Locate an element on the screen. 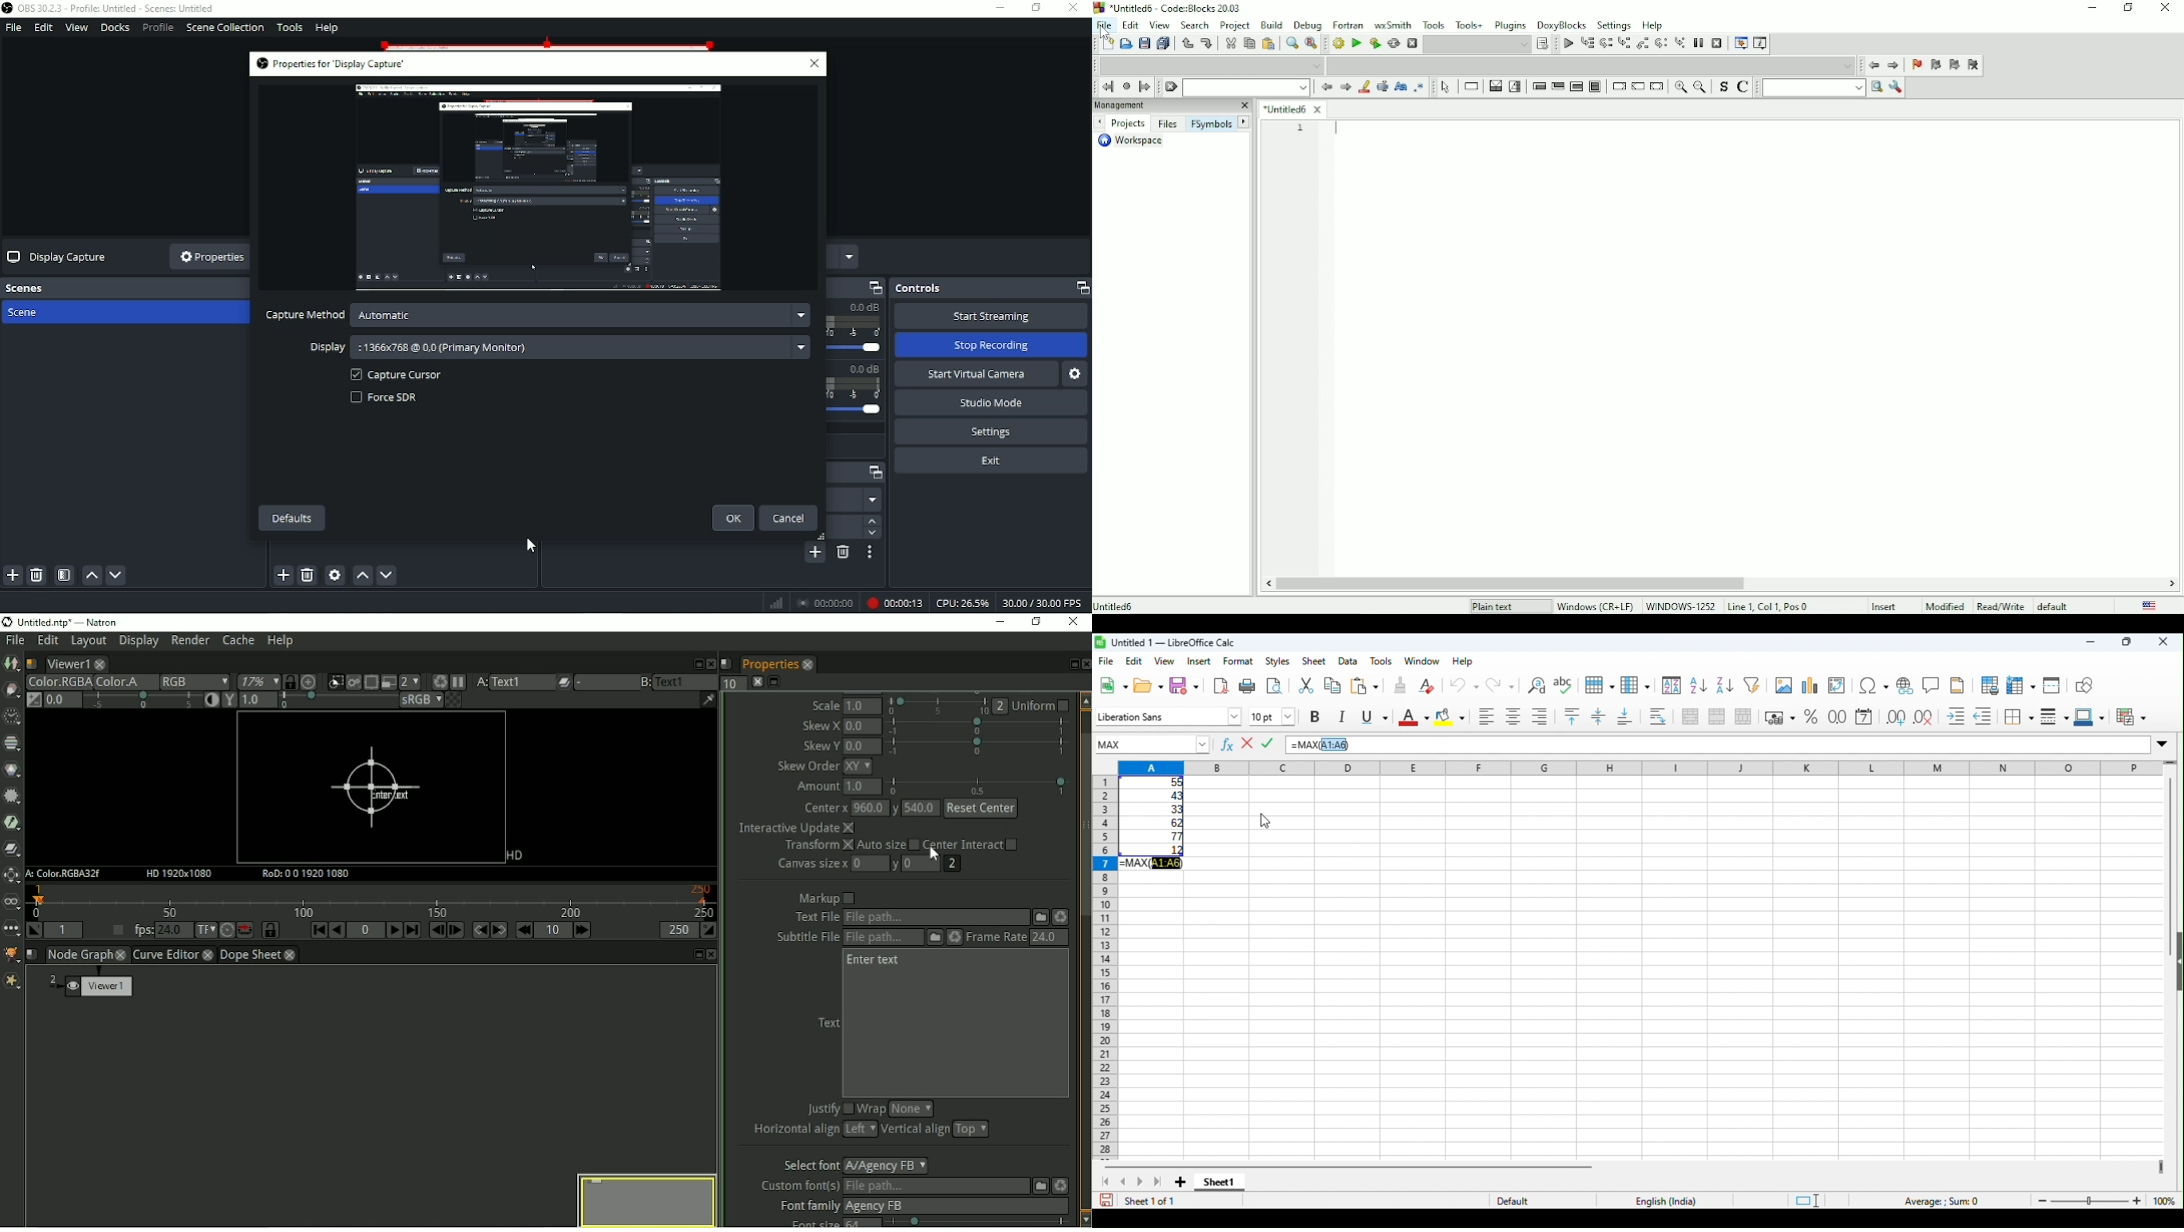 This screenshot has width=2184, height=1232. Remove selected scene is located at coordinates (37, 575).